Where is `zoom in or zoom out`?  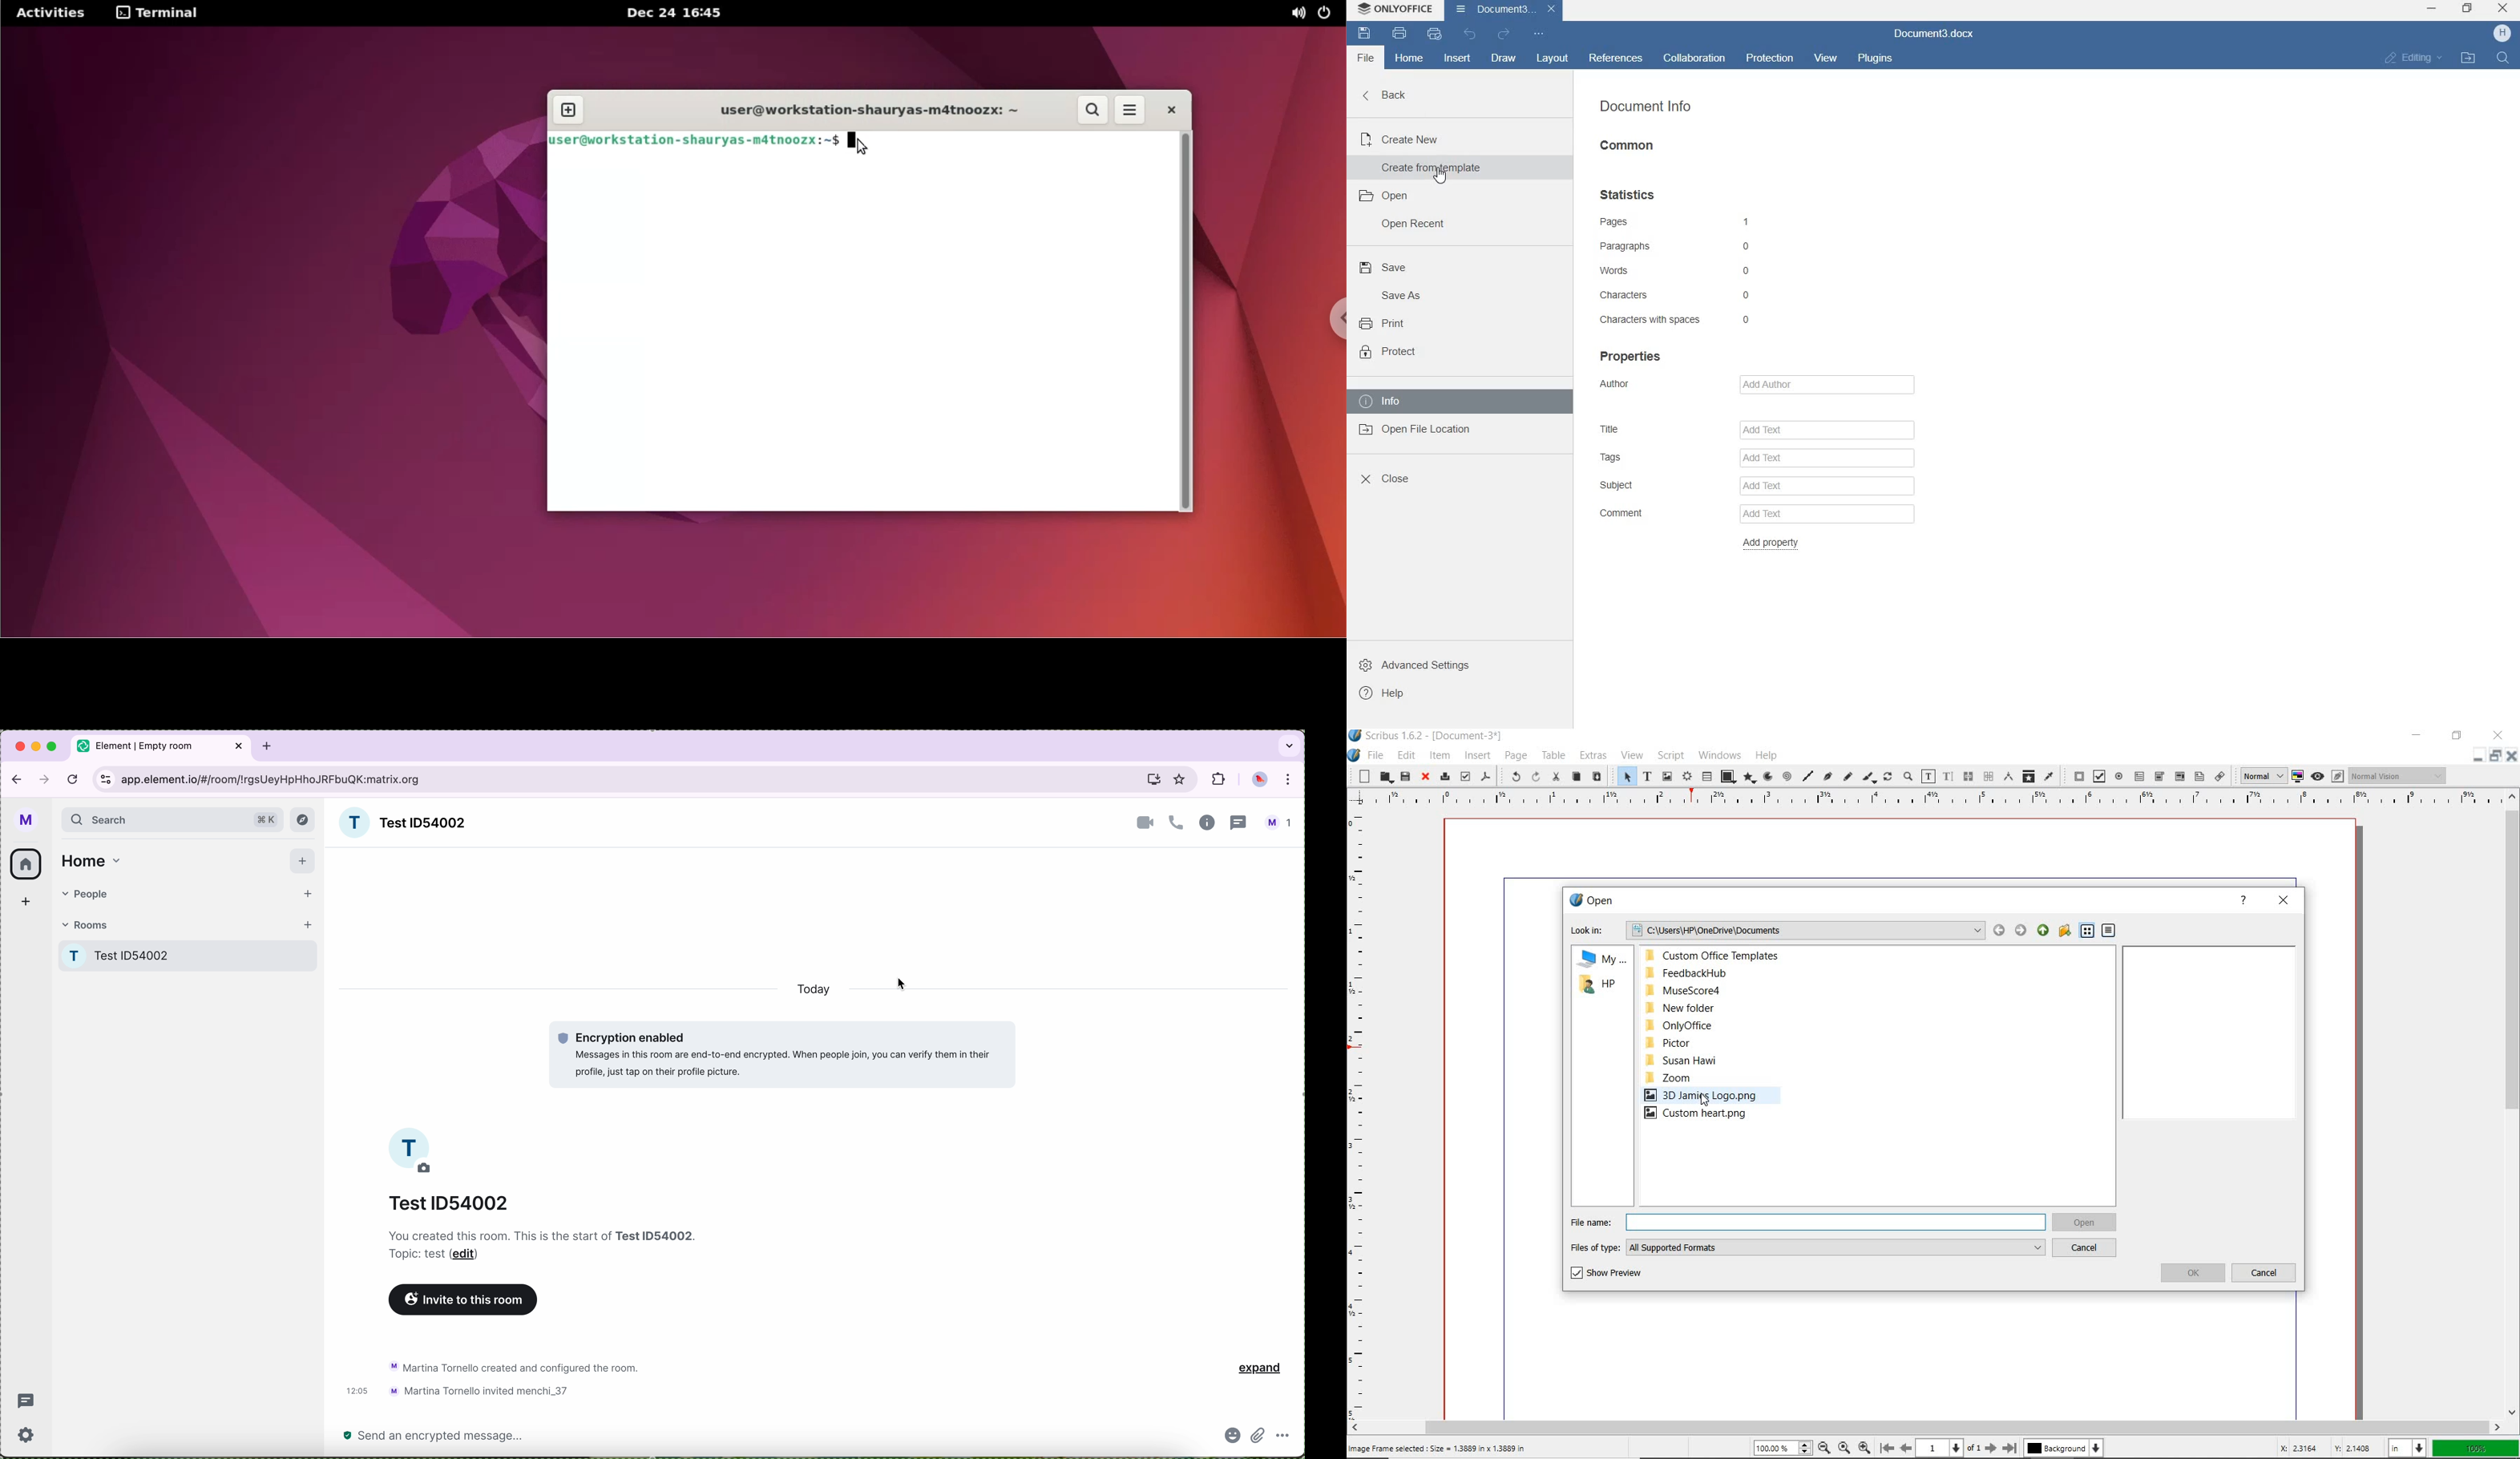
zoom in or zoom out is located at coordinates (1908, 776).